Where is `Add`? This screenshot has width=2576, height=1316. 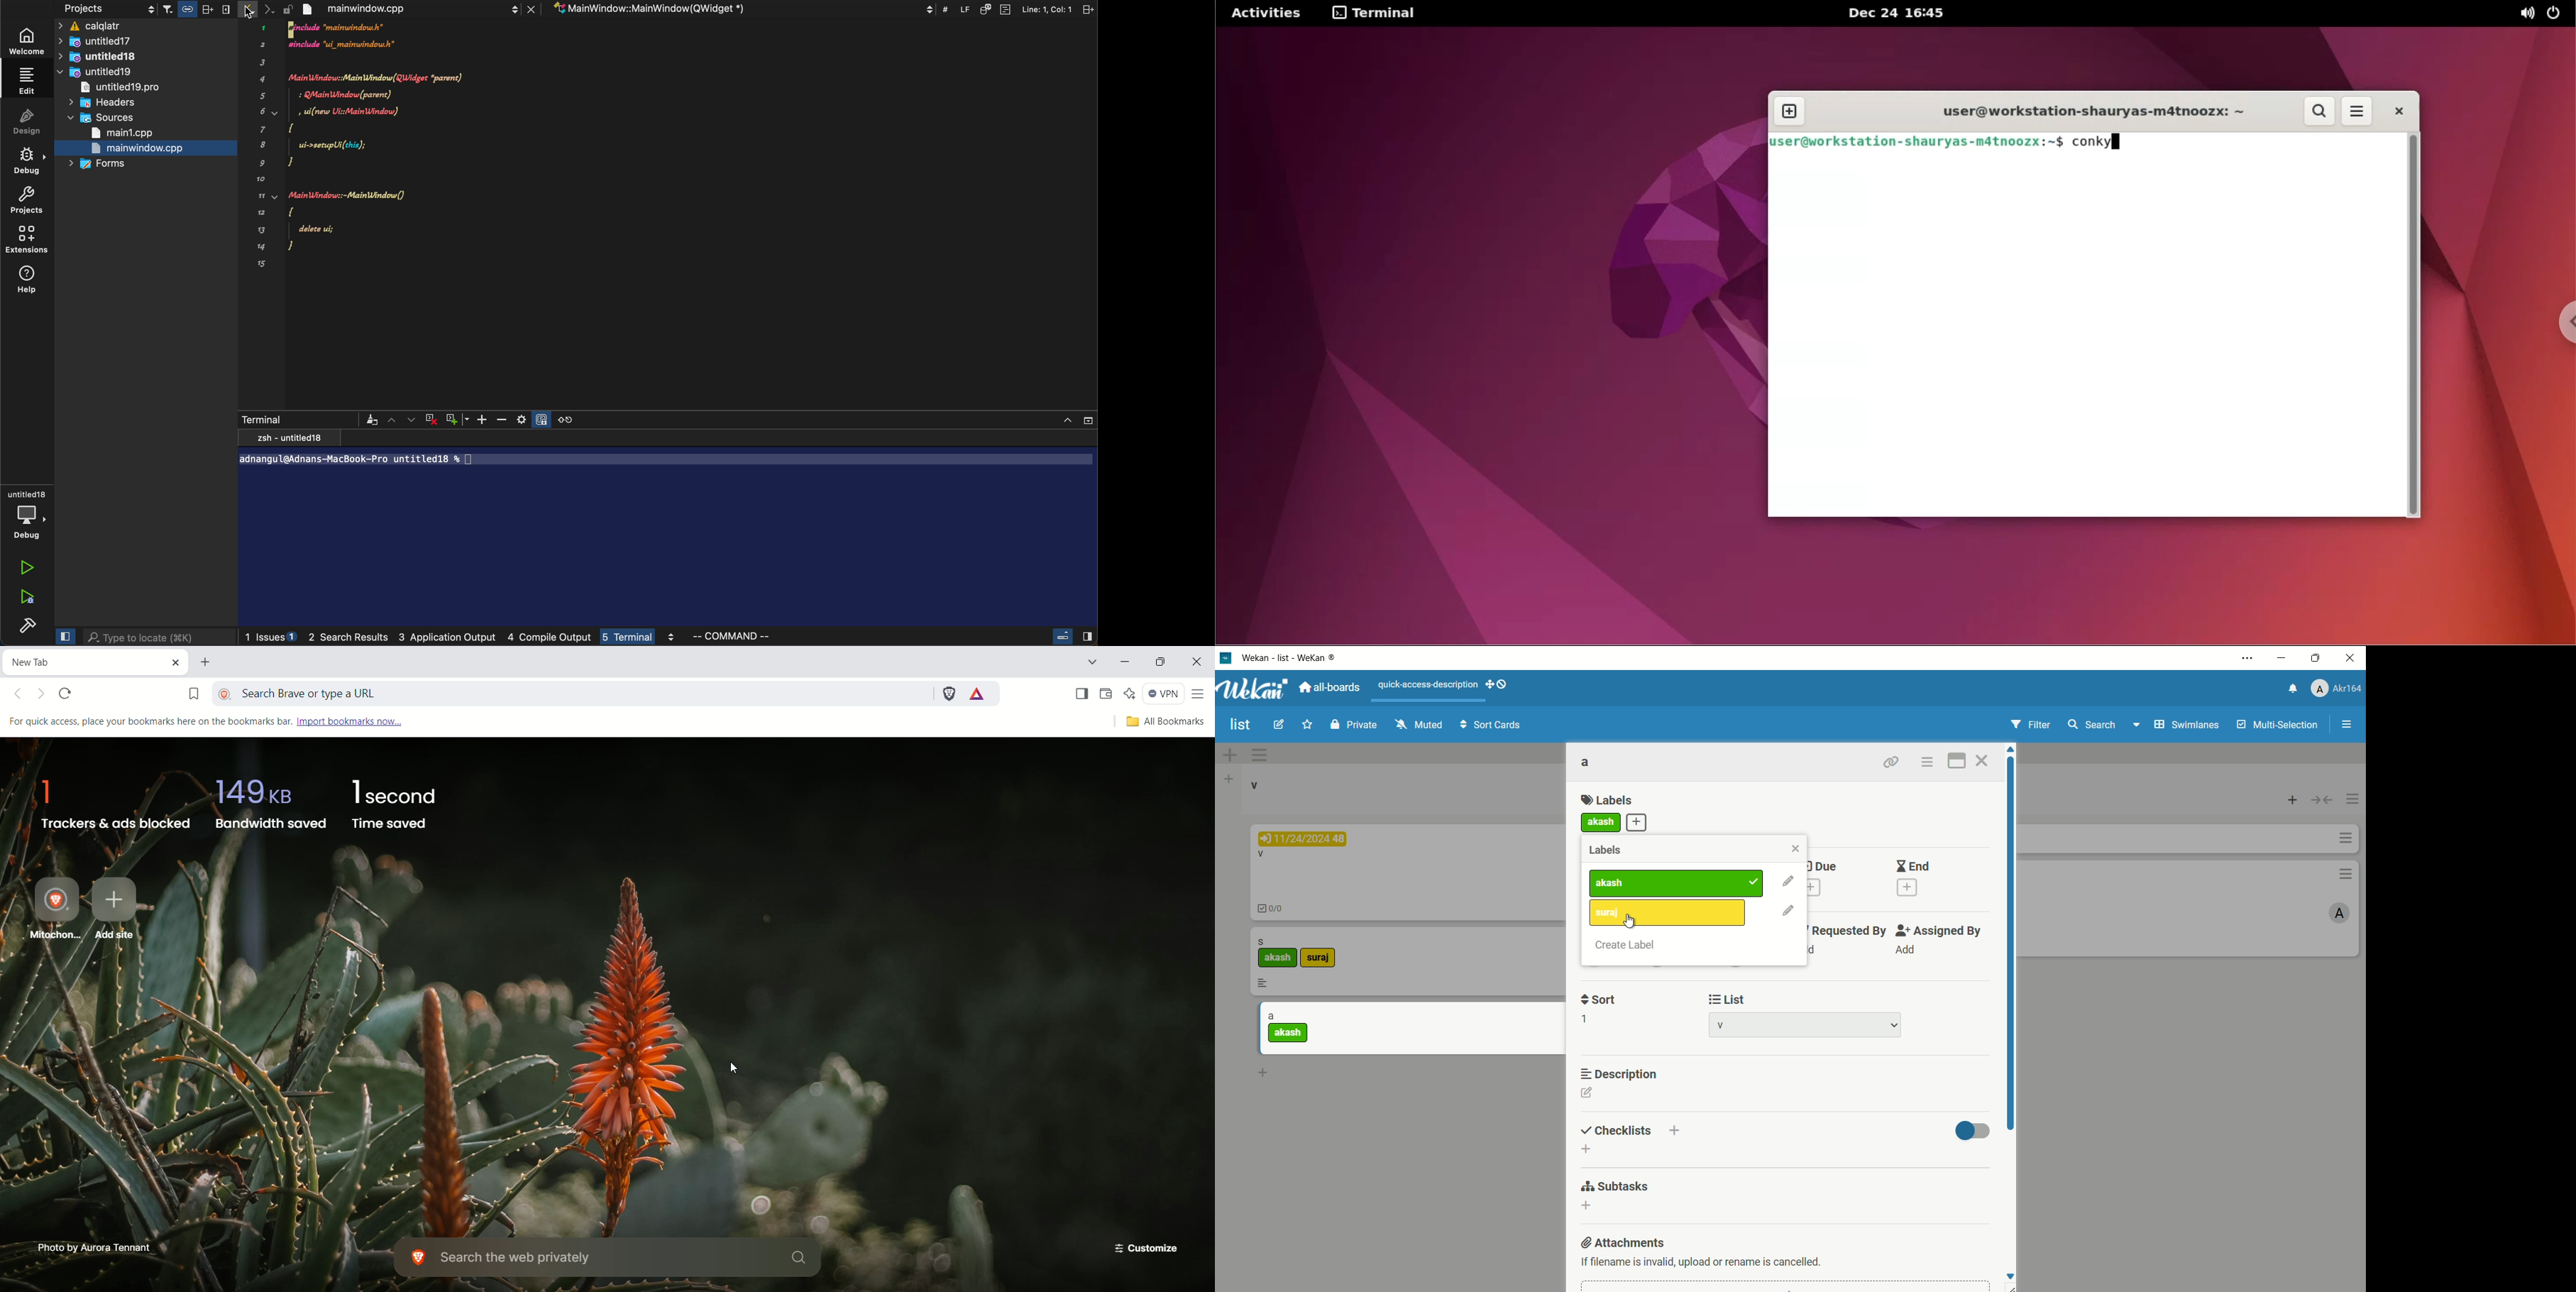
Add is located at coordinates (1911, 949).